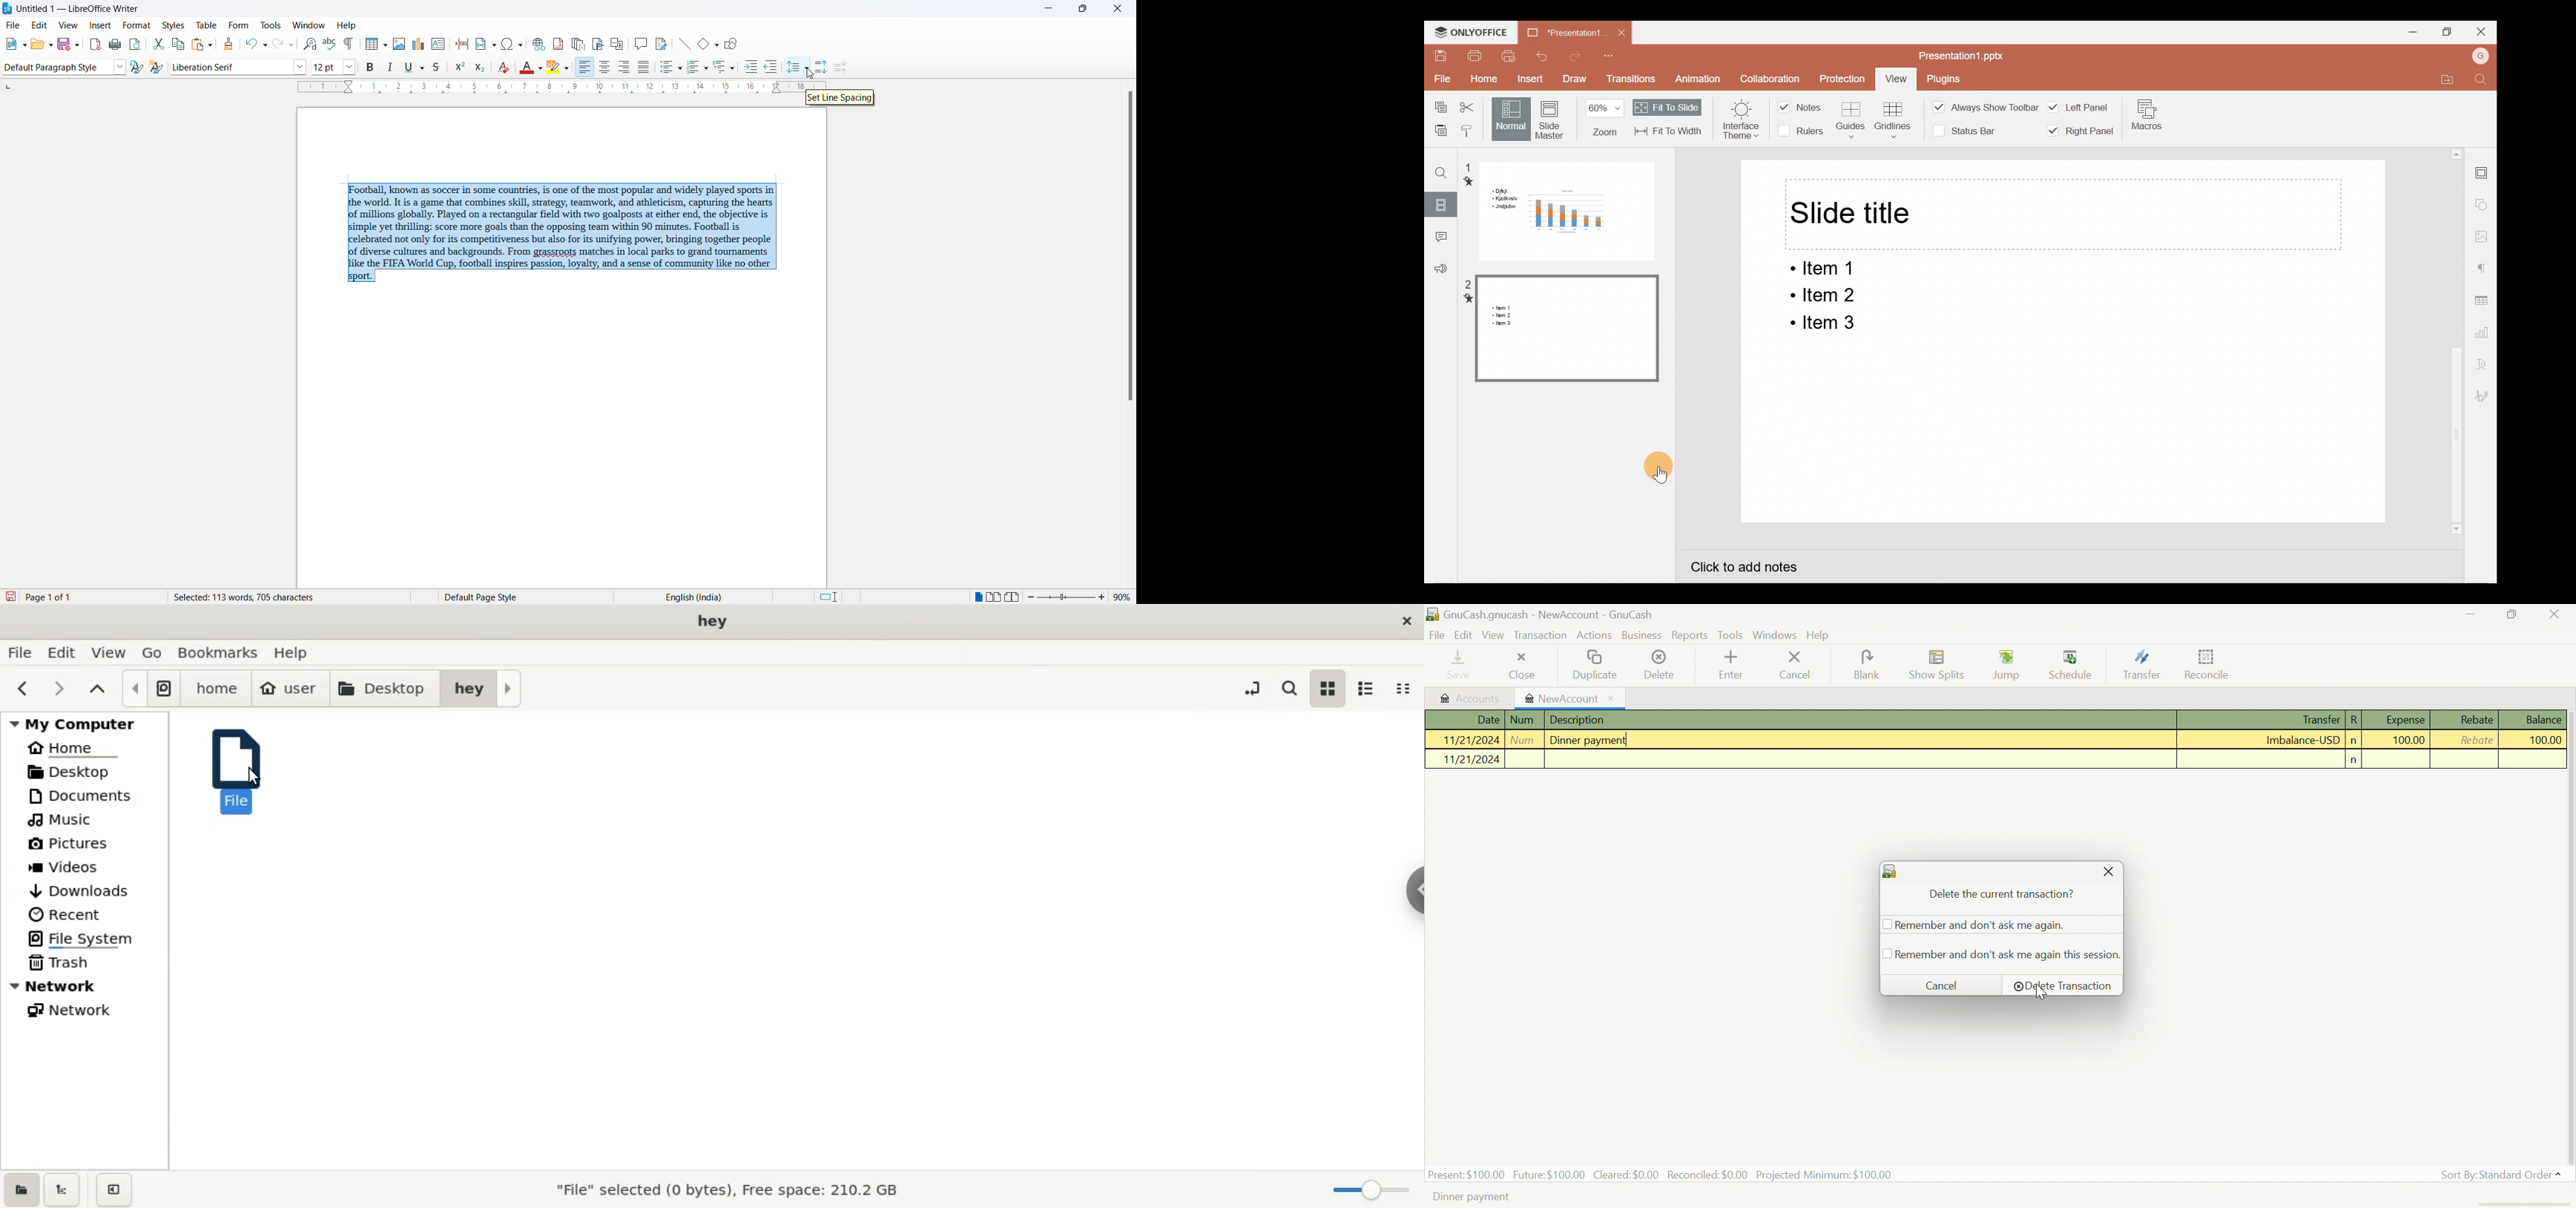  I want to click on Dinner Payment, so click(1469, 1200).